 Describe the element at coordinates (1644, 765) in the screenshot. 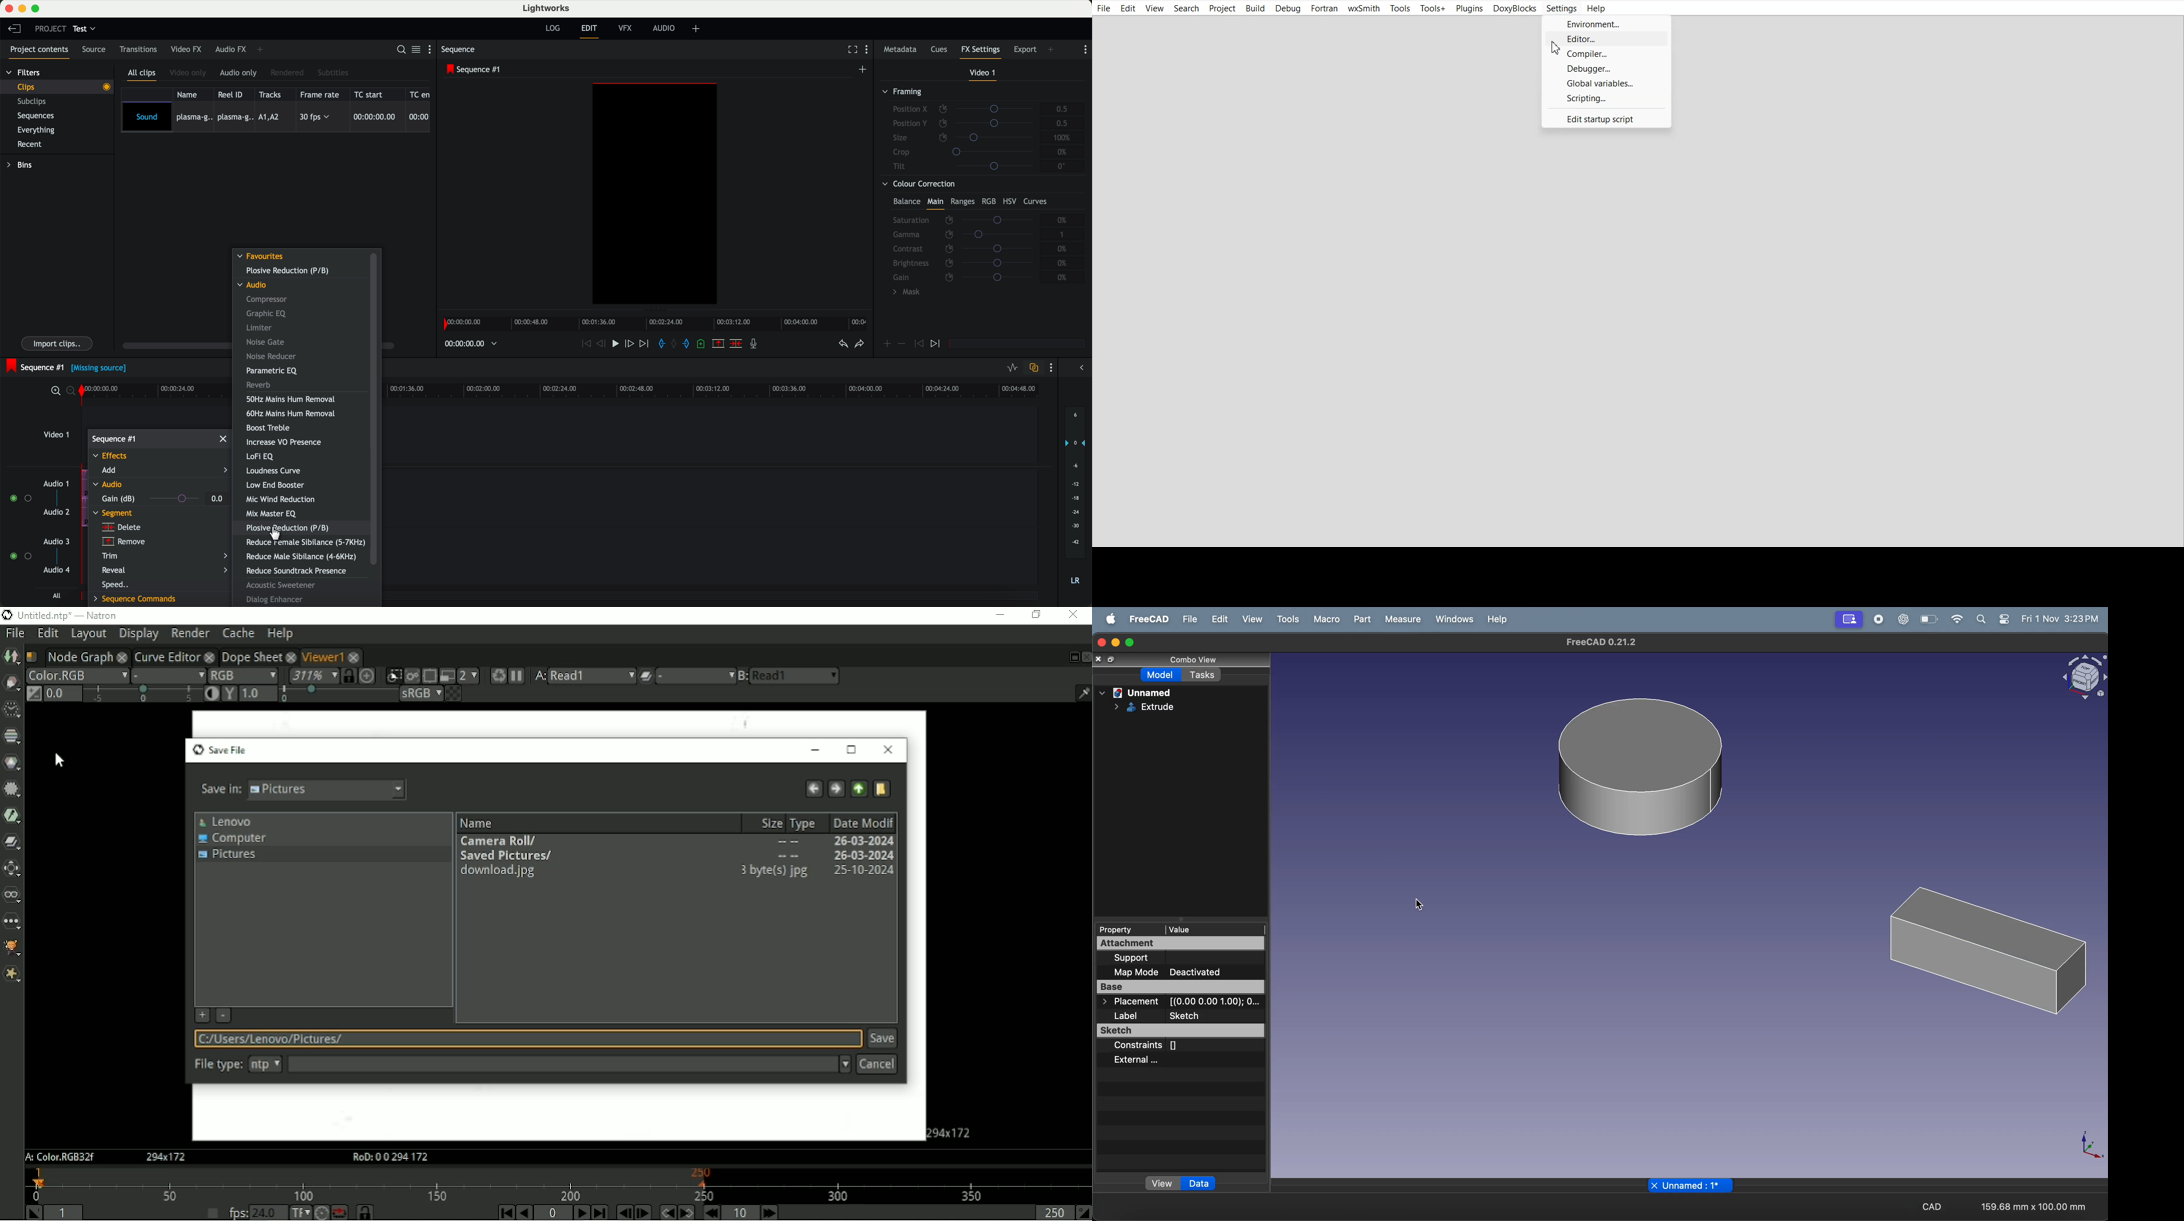

I see `3D circle` at that location.